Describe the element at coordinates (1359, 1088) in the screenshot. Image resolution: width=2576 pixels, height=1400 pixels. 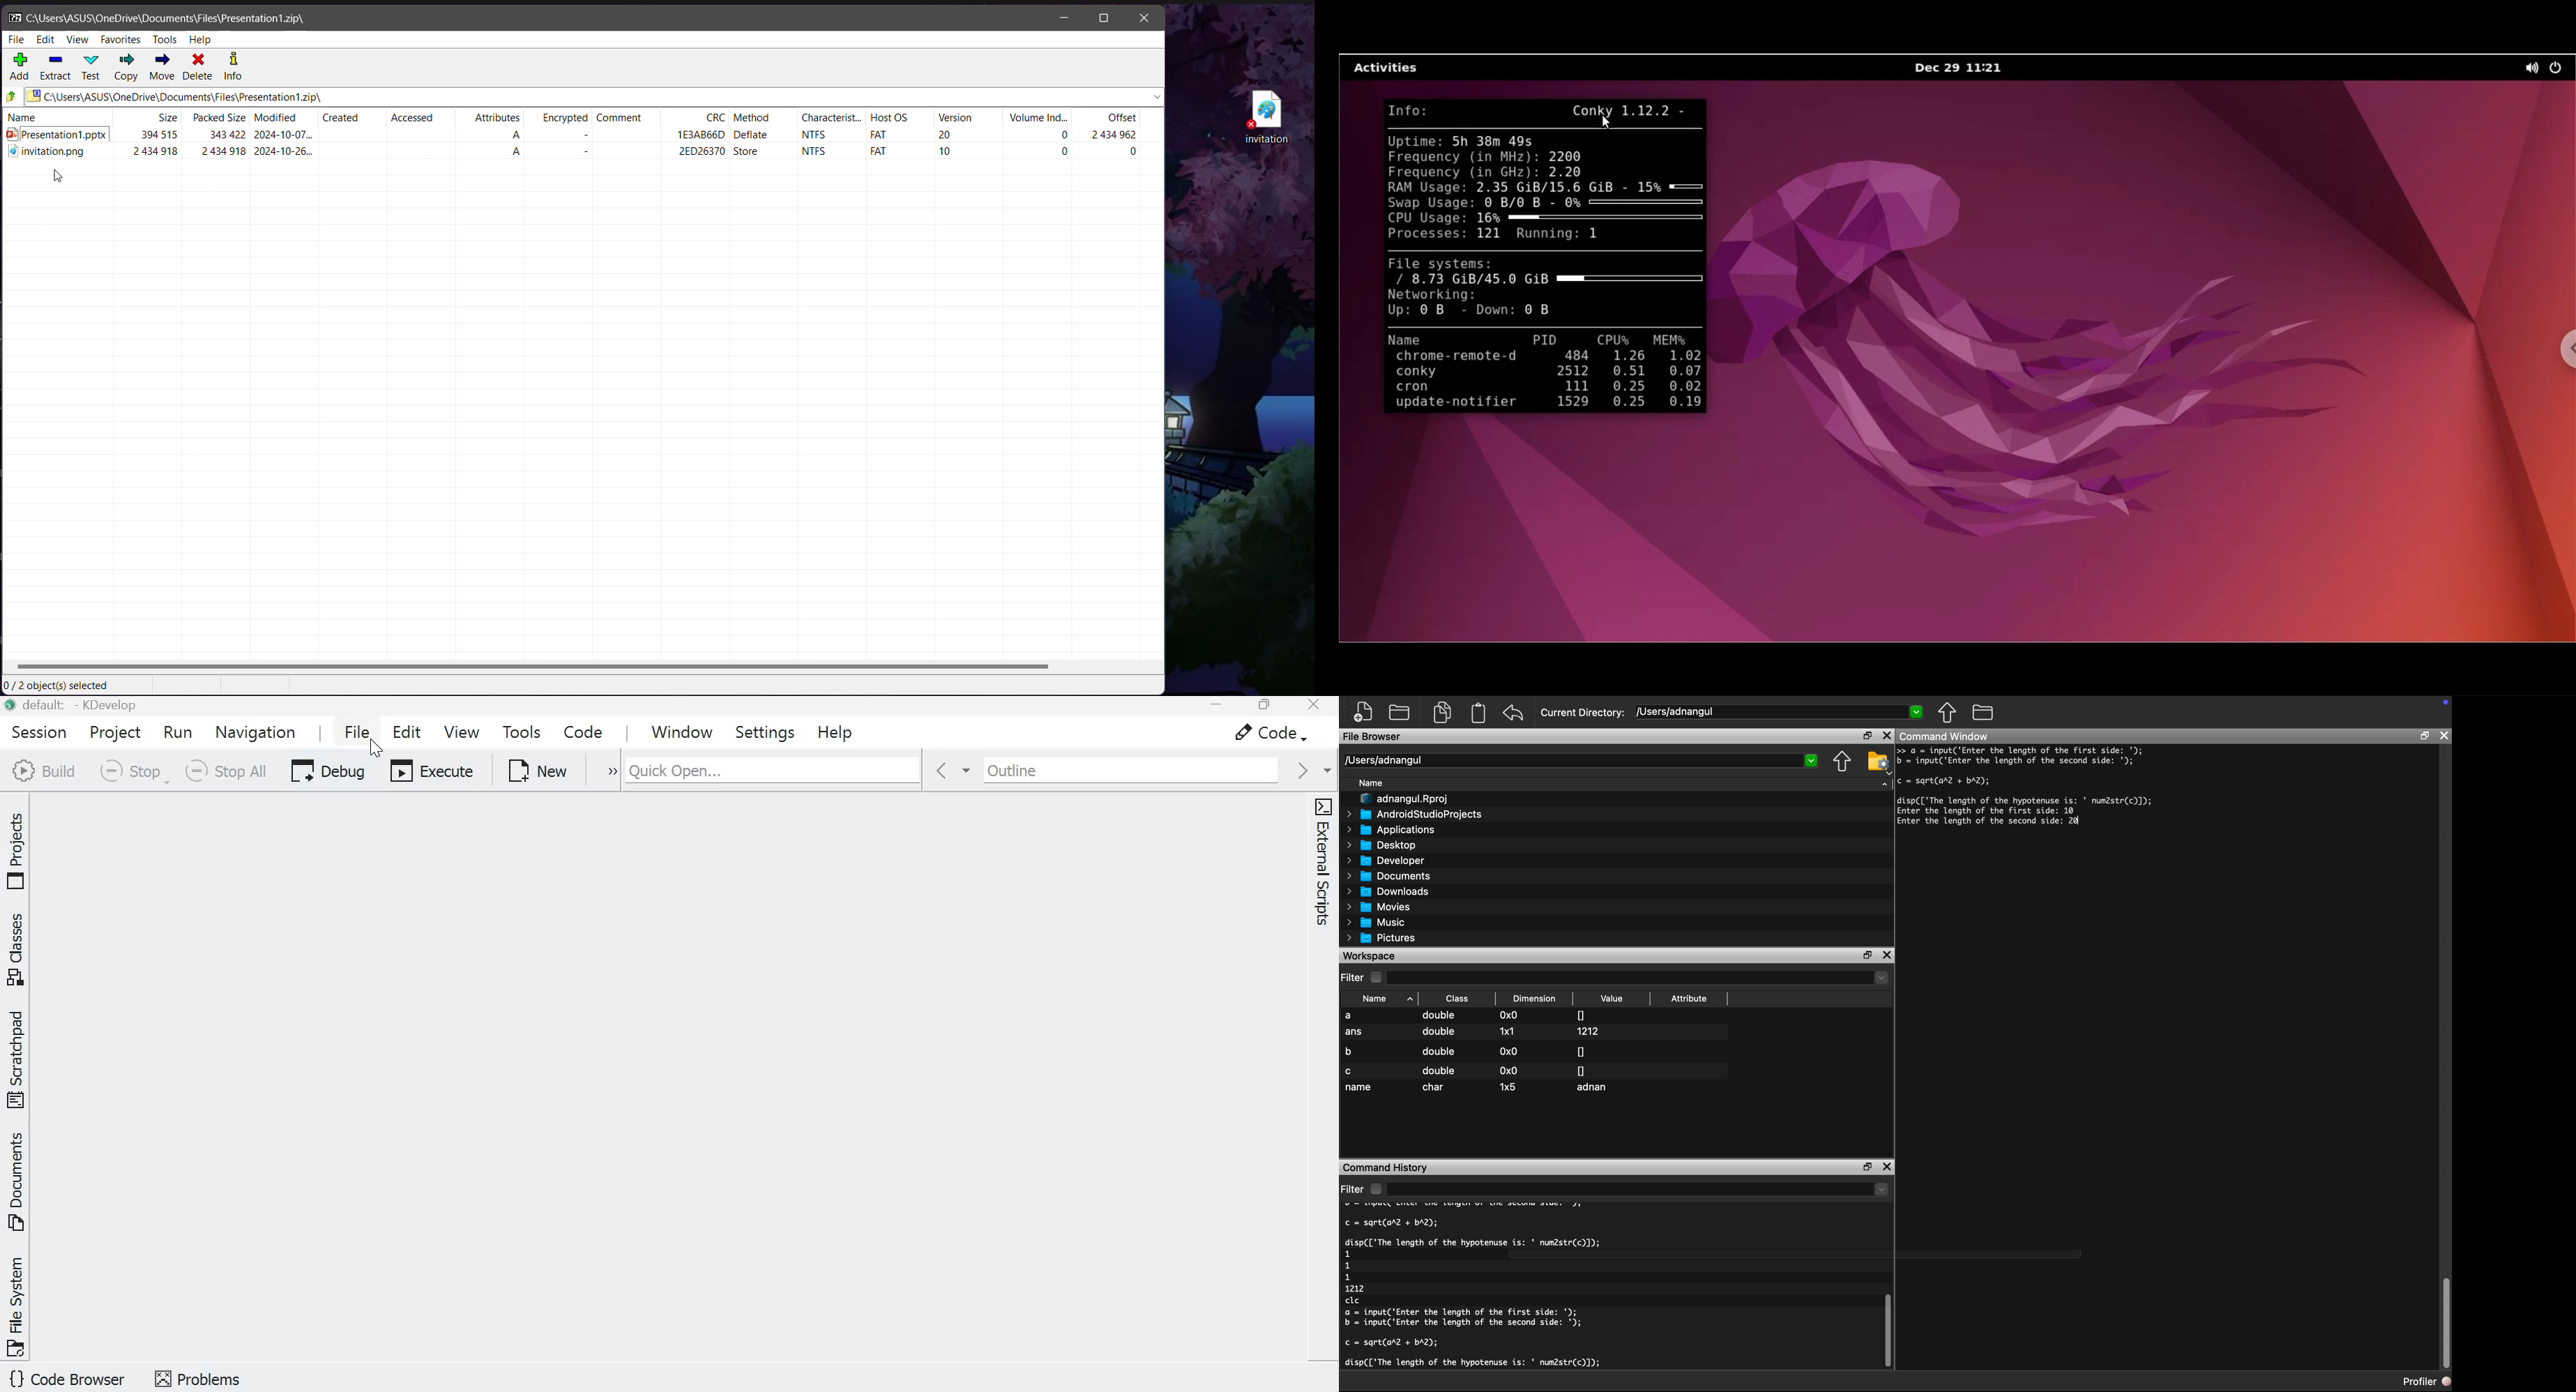
I see `name` at that location.